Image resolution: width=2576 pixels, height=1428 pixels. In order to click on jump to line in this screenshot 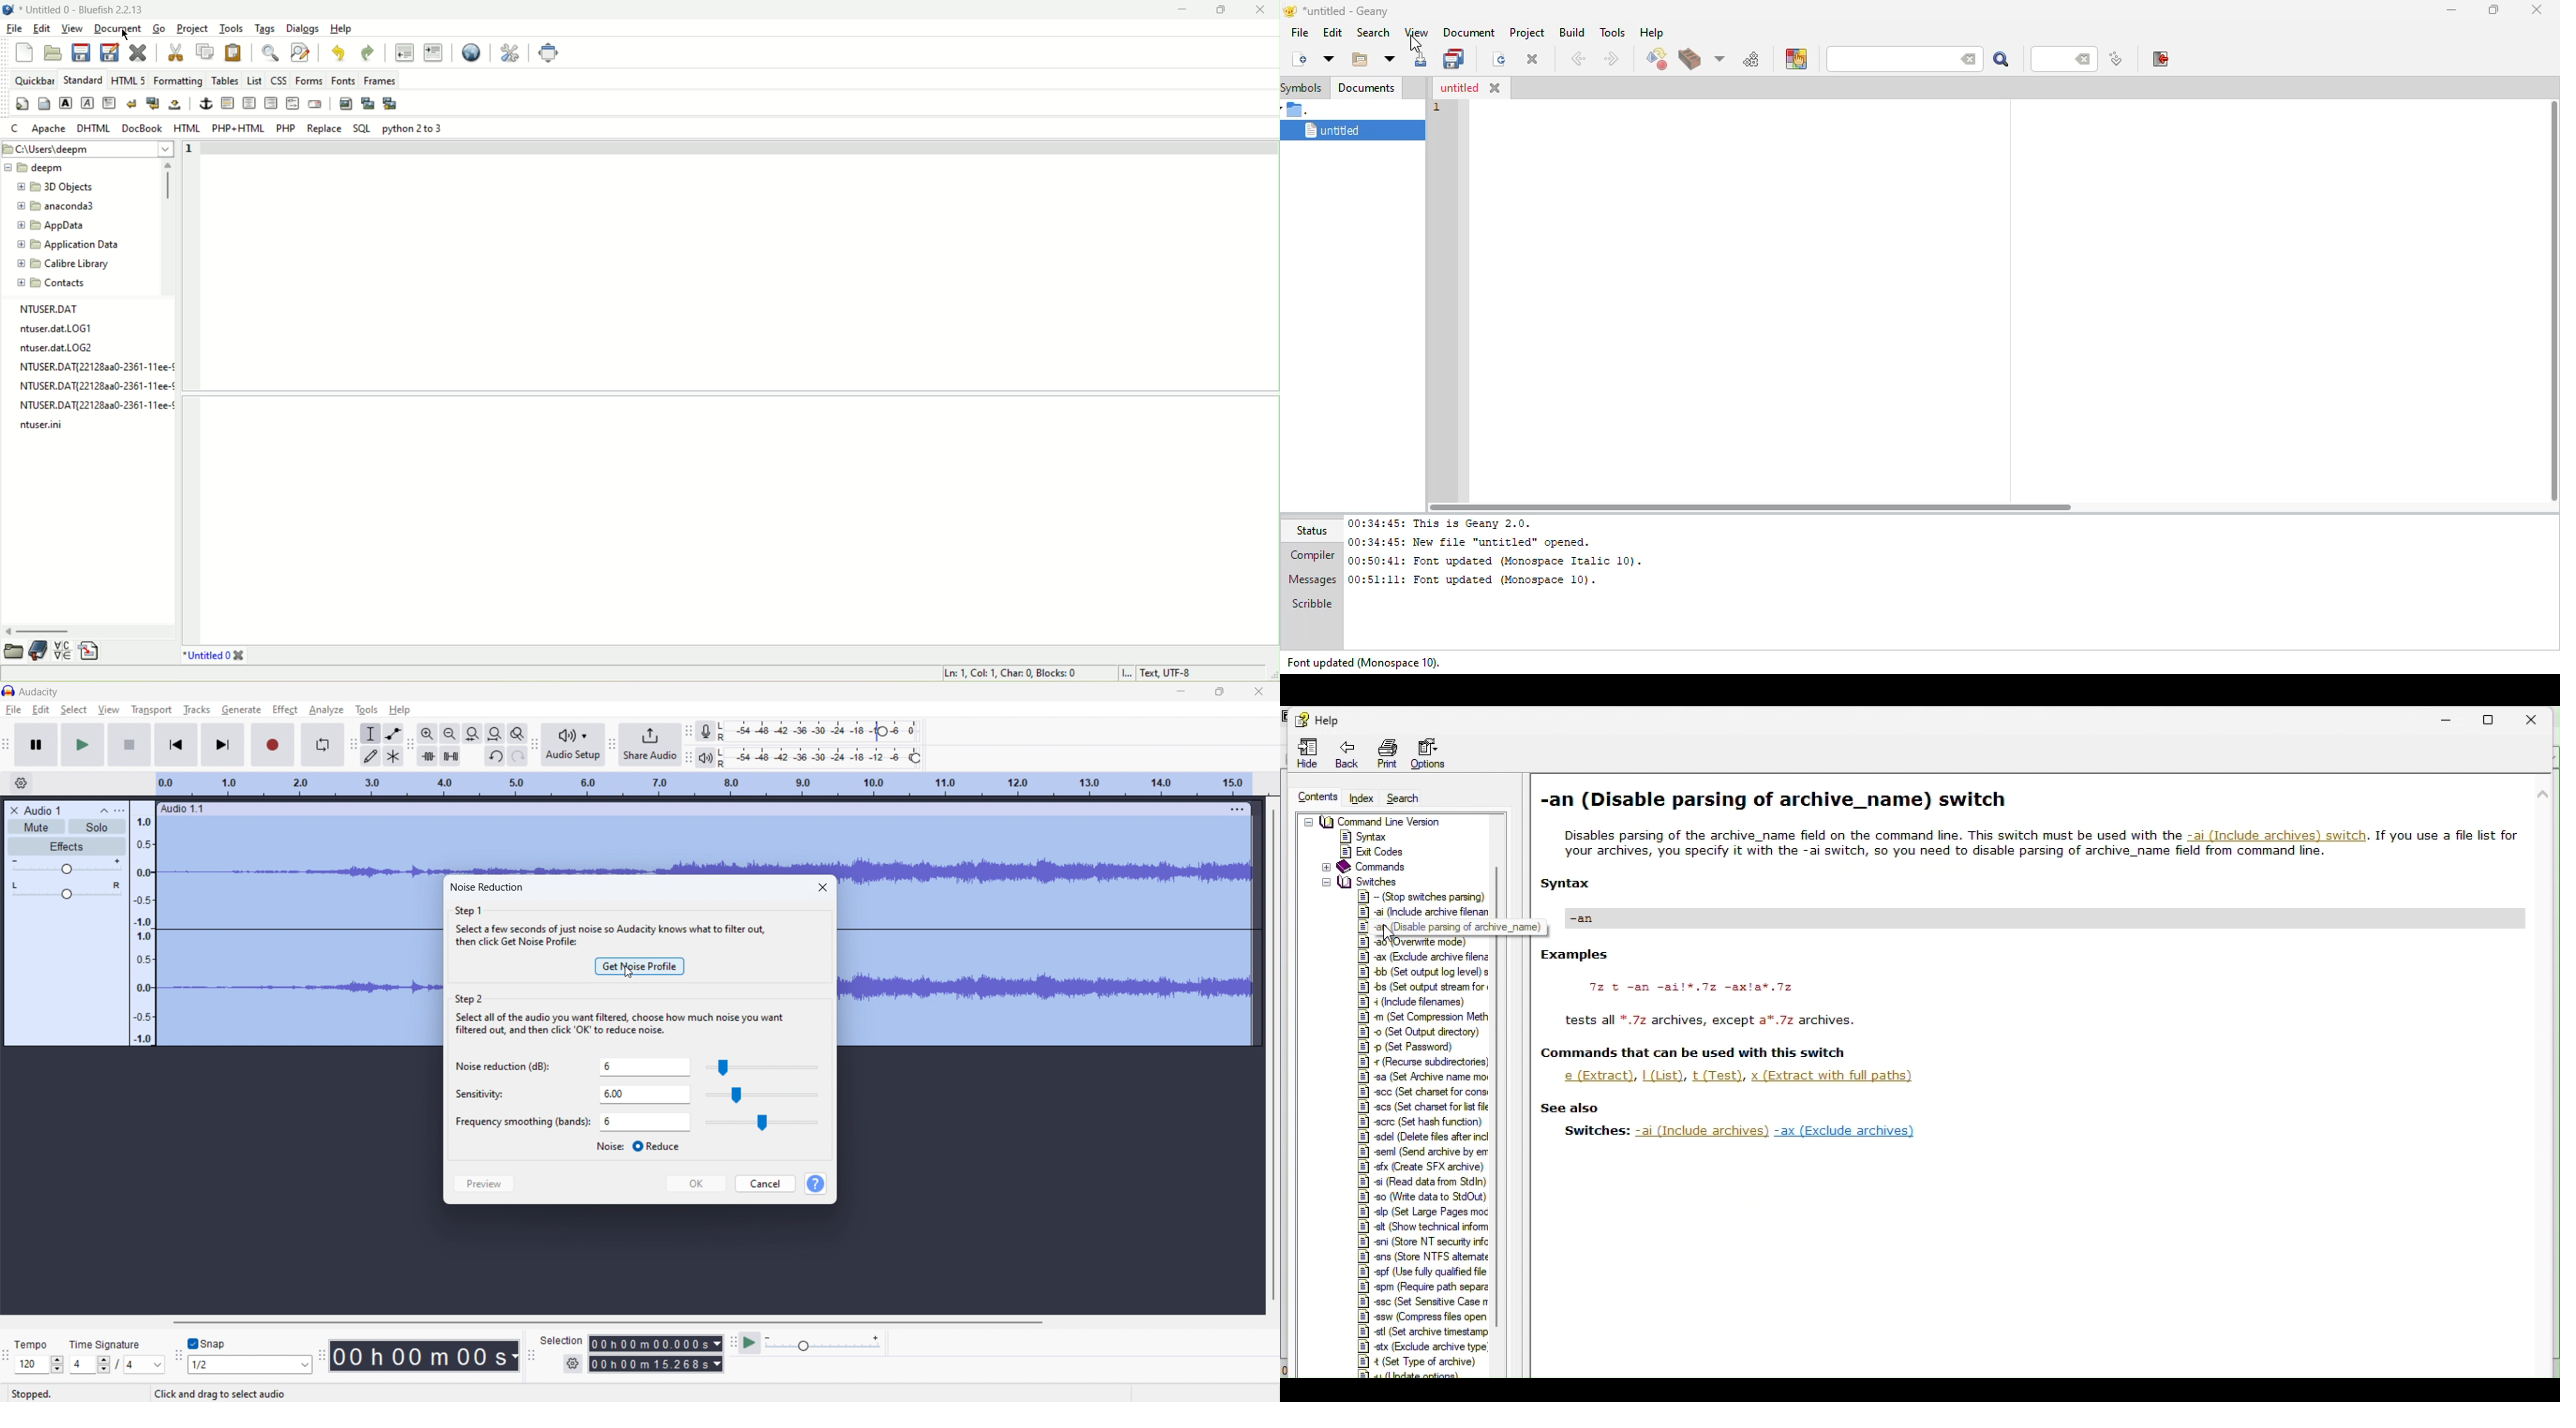, I will do `click(2114, 60)`.